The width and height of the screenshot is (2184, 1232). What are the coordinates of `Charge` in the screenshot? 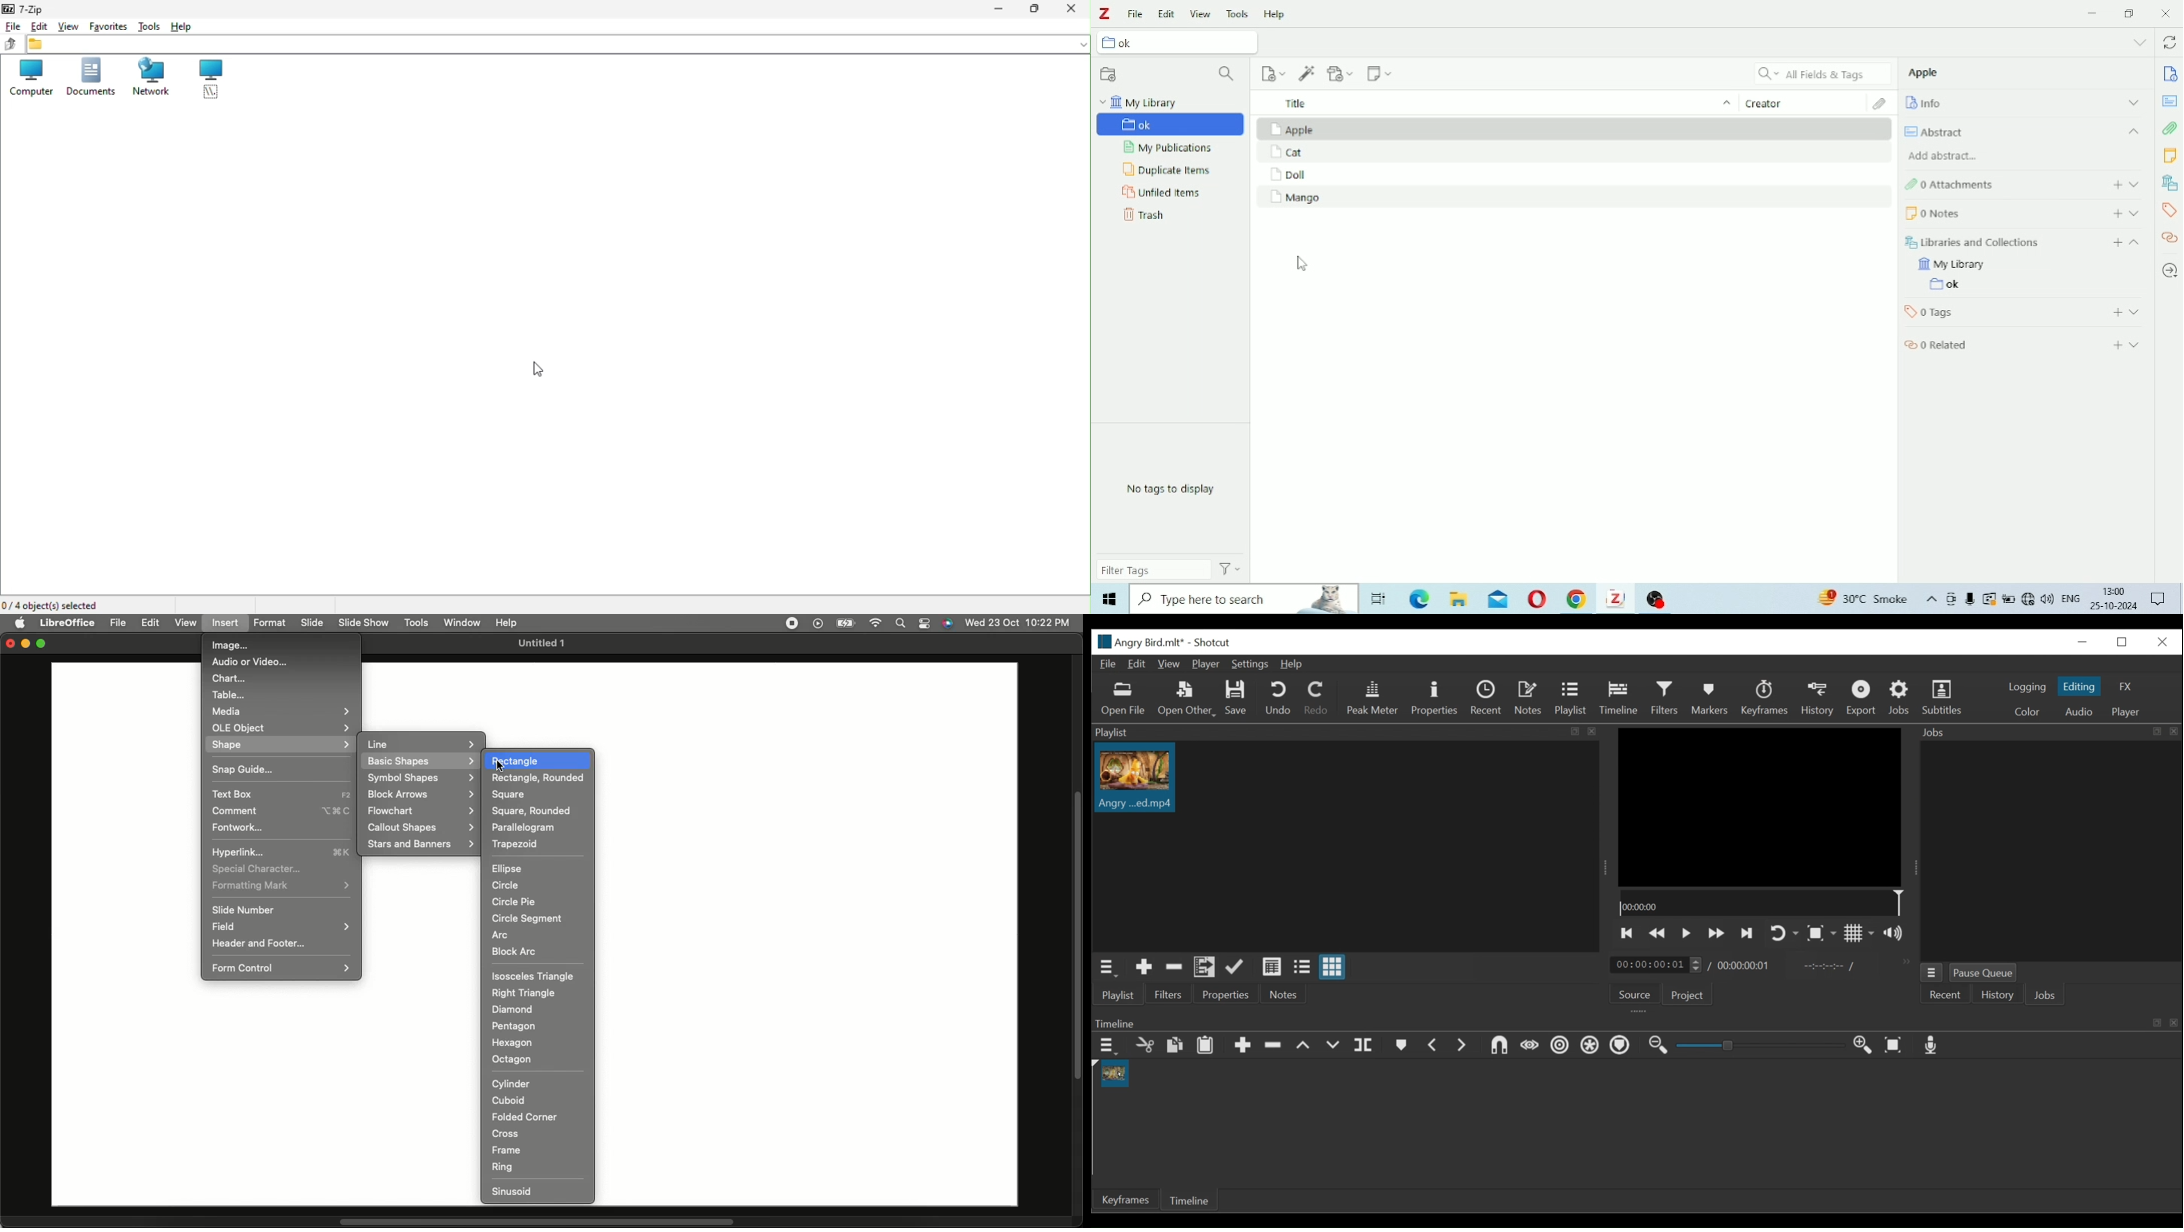 It's located at (844, 623).